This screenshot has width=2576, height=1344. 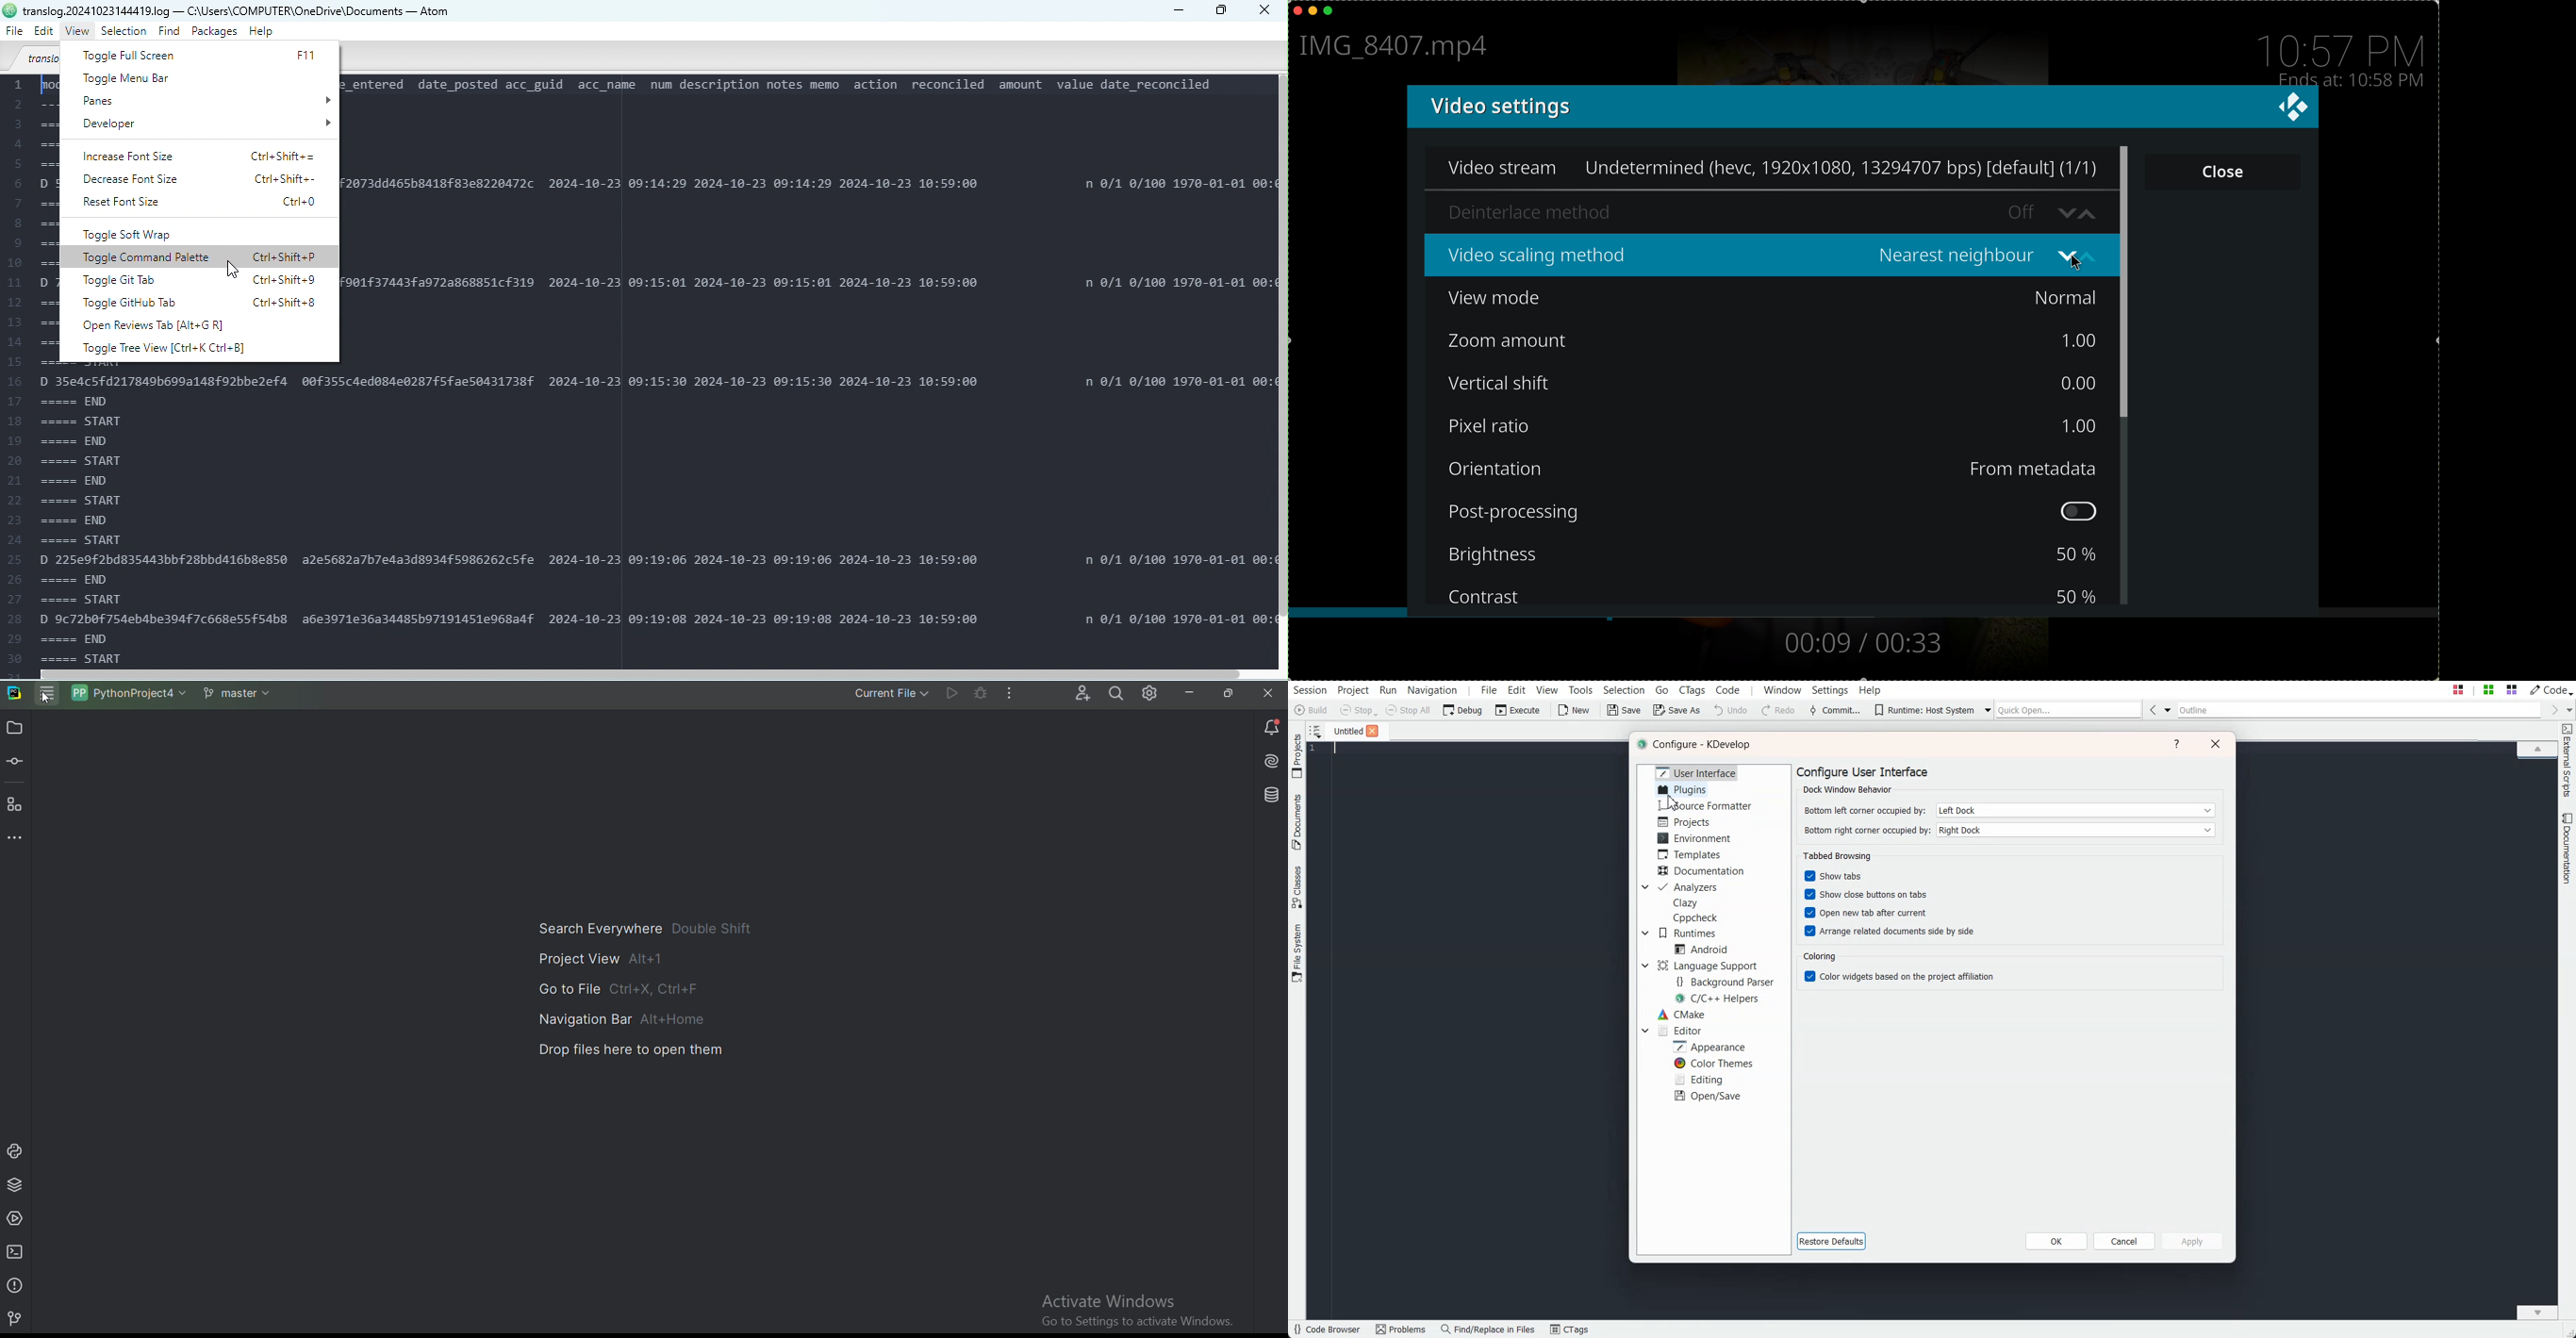 I want to click on Current file, so click(x=883, y=694).